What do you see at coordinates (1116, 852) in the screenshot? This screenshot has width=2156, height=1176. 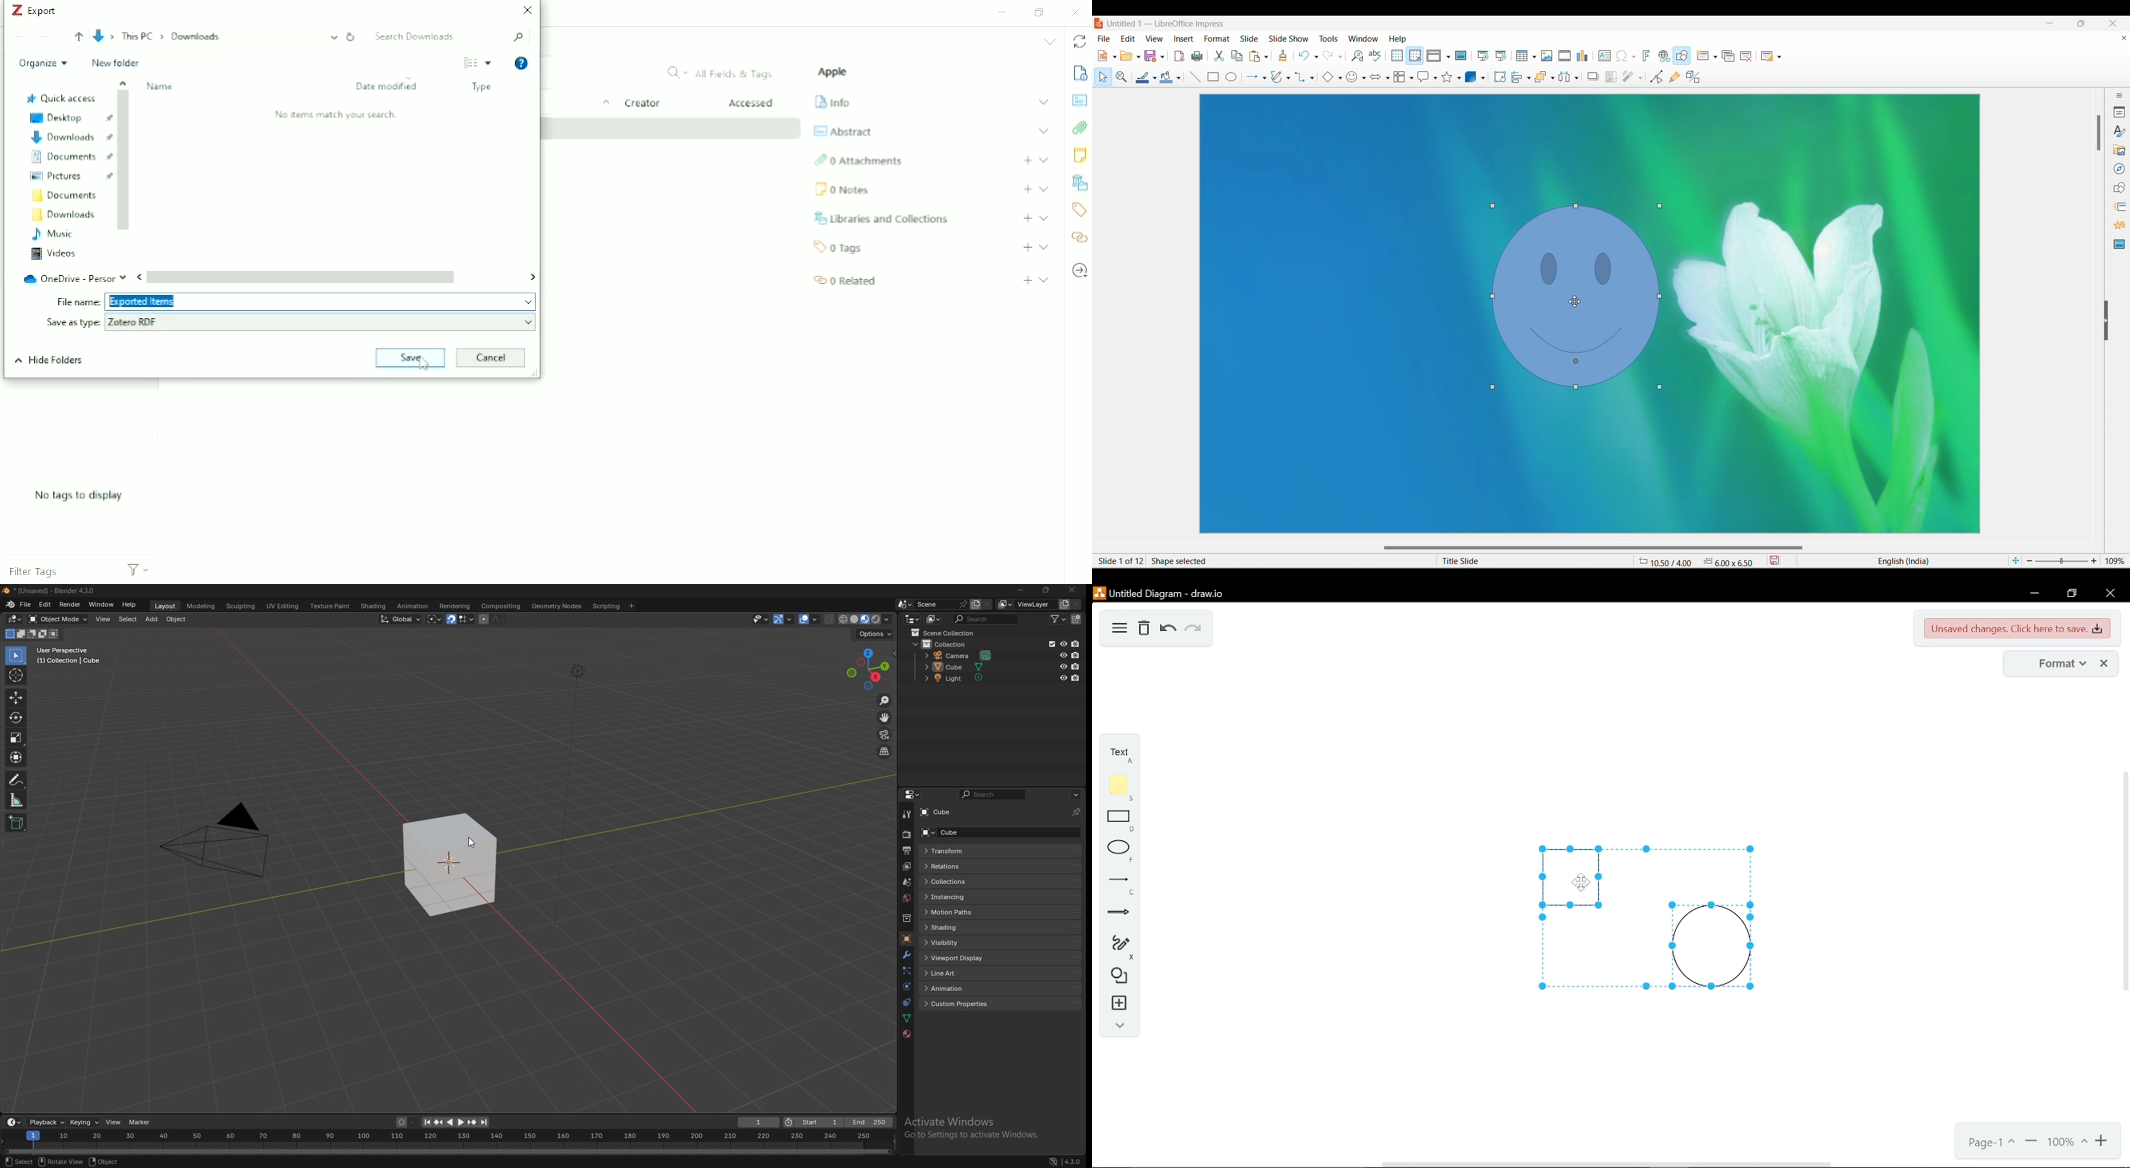 I see `ellipse` at bounding box center [1116, 852].